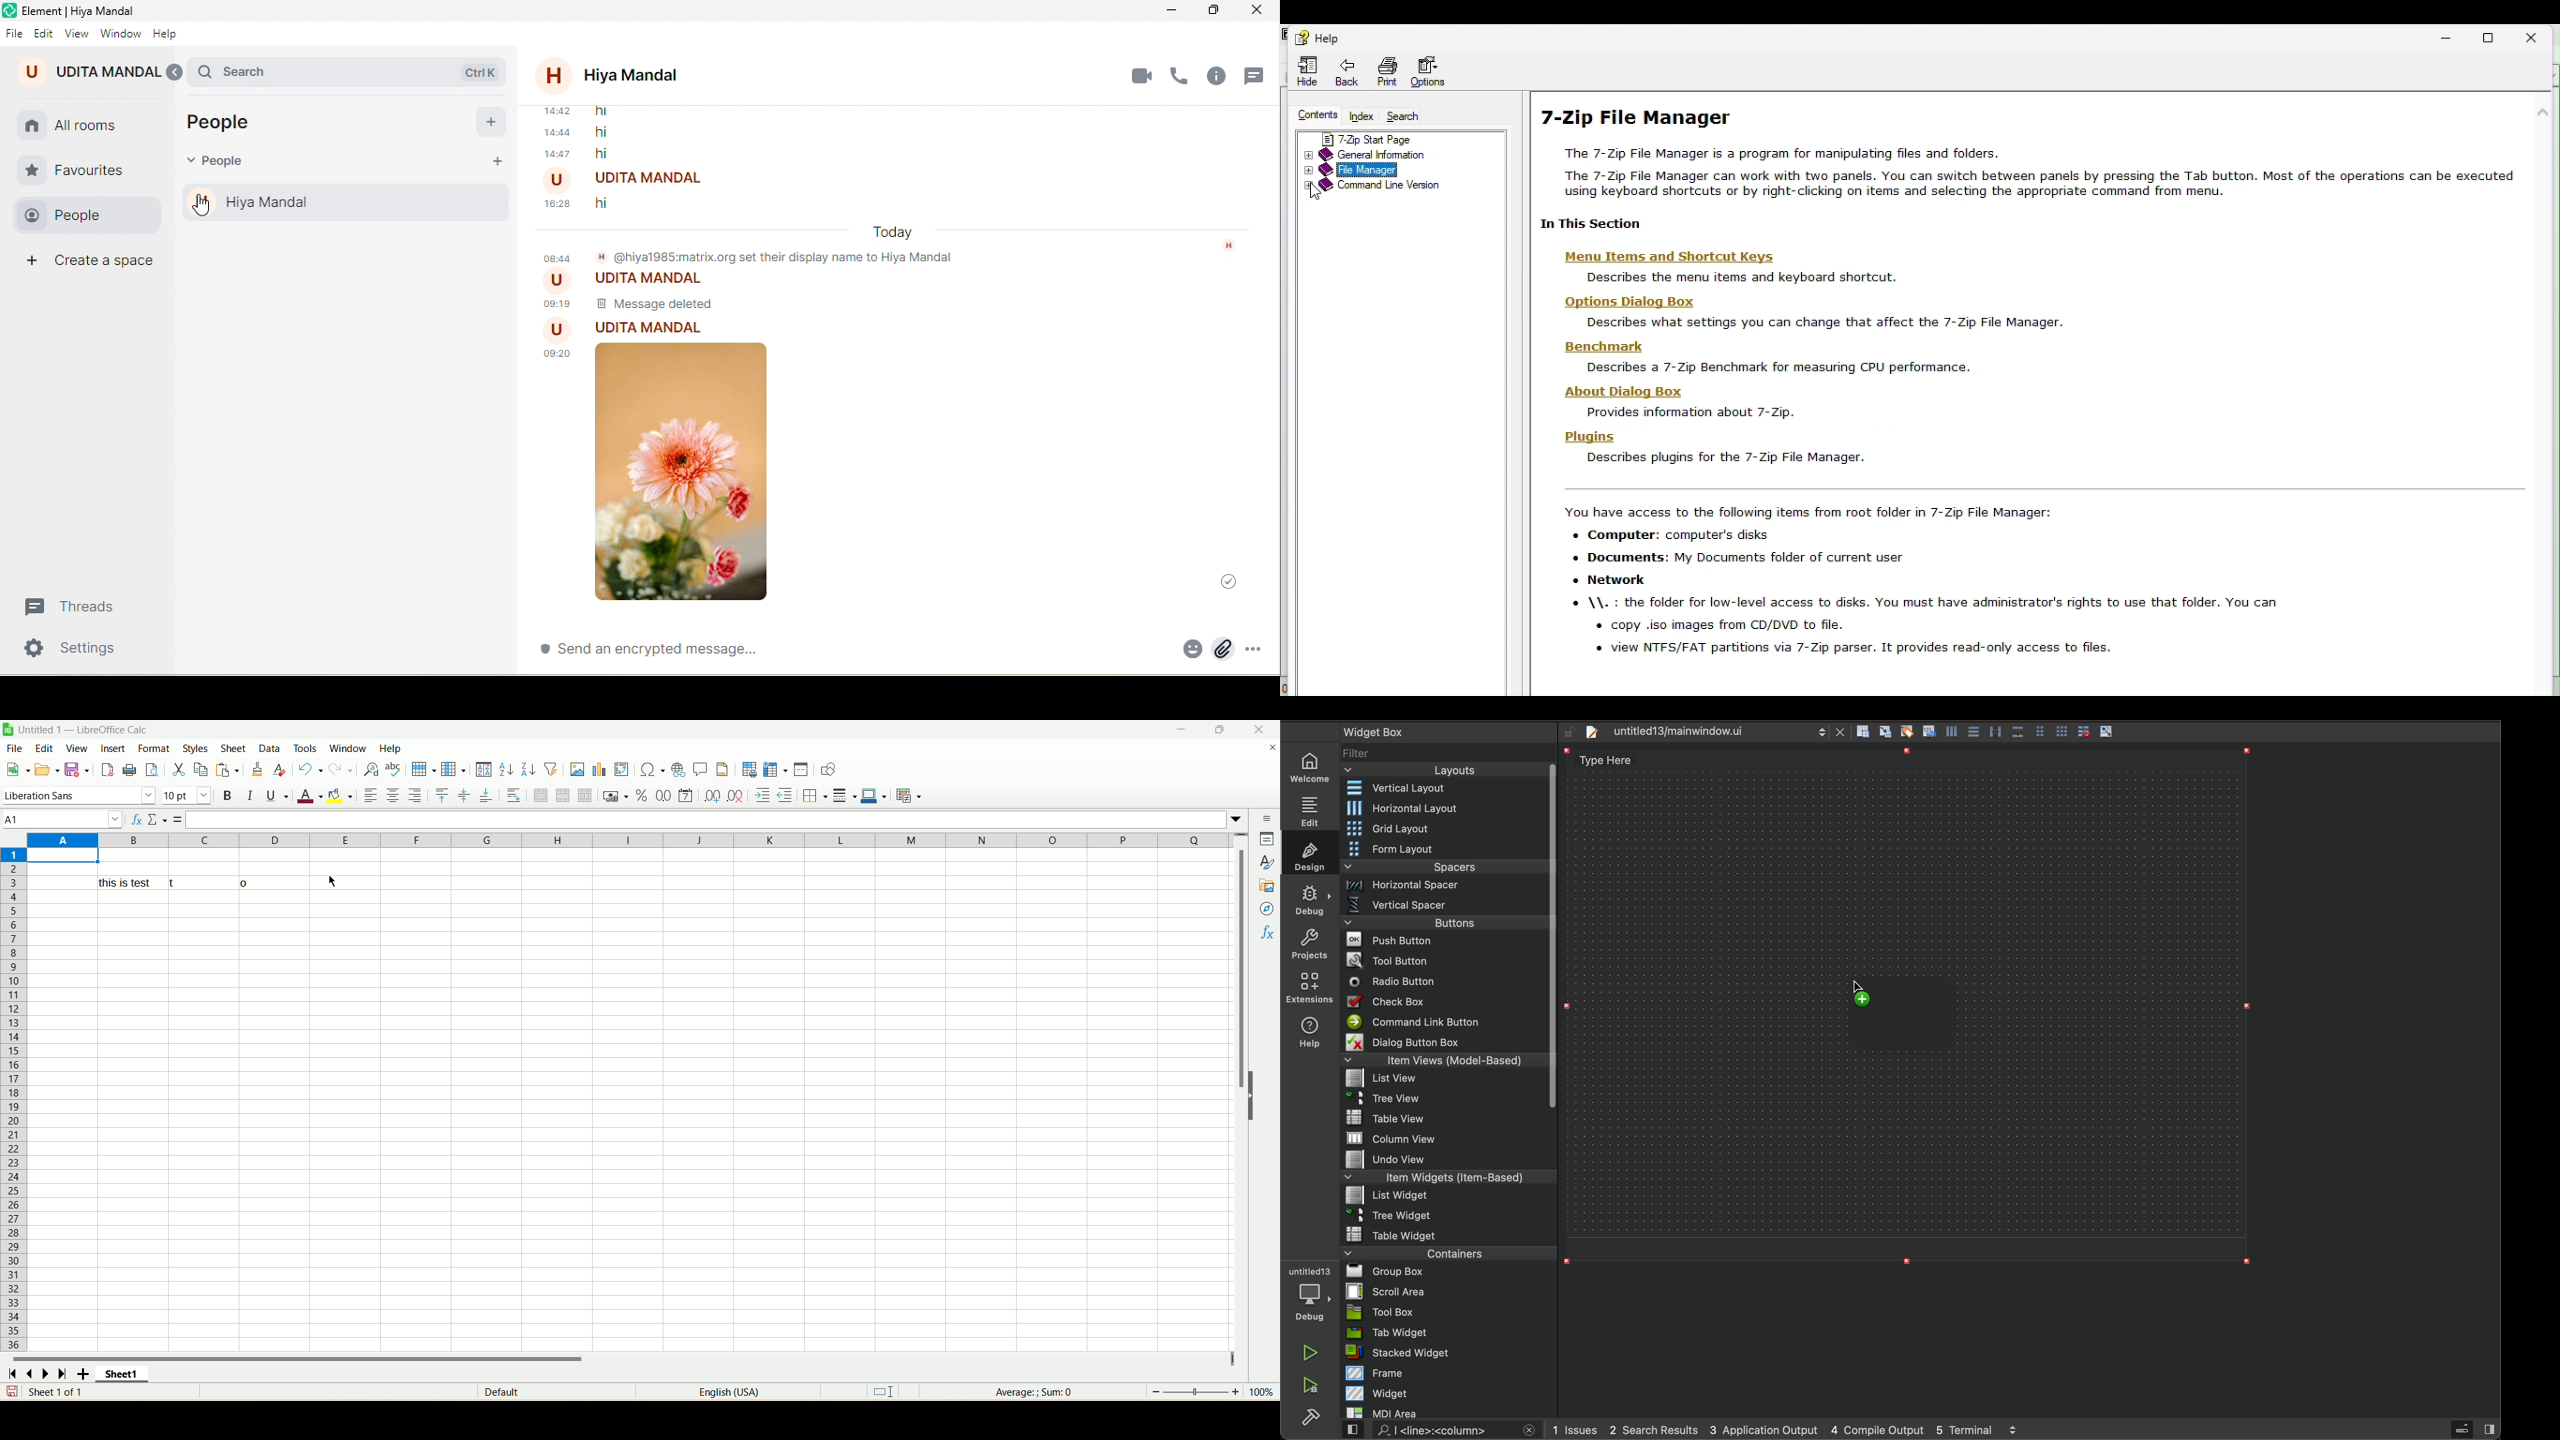 The width and height of the screenshot is (2576, 1456). What do you see at coordinates (311, 769) in the screenshot?
I see `undo` at bounding box center [311, 769].